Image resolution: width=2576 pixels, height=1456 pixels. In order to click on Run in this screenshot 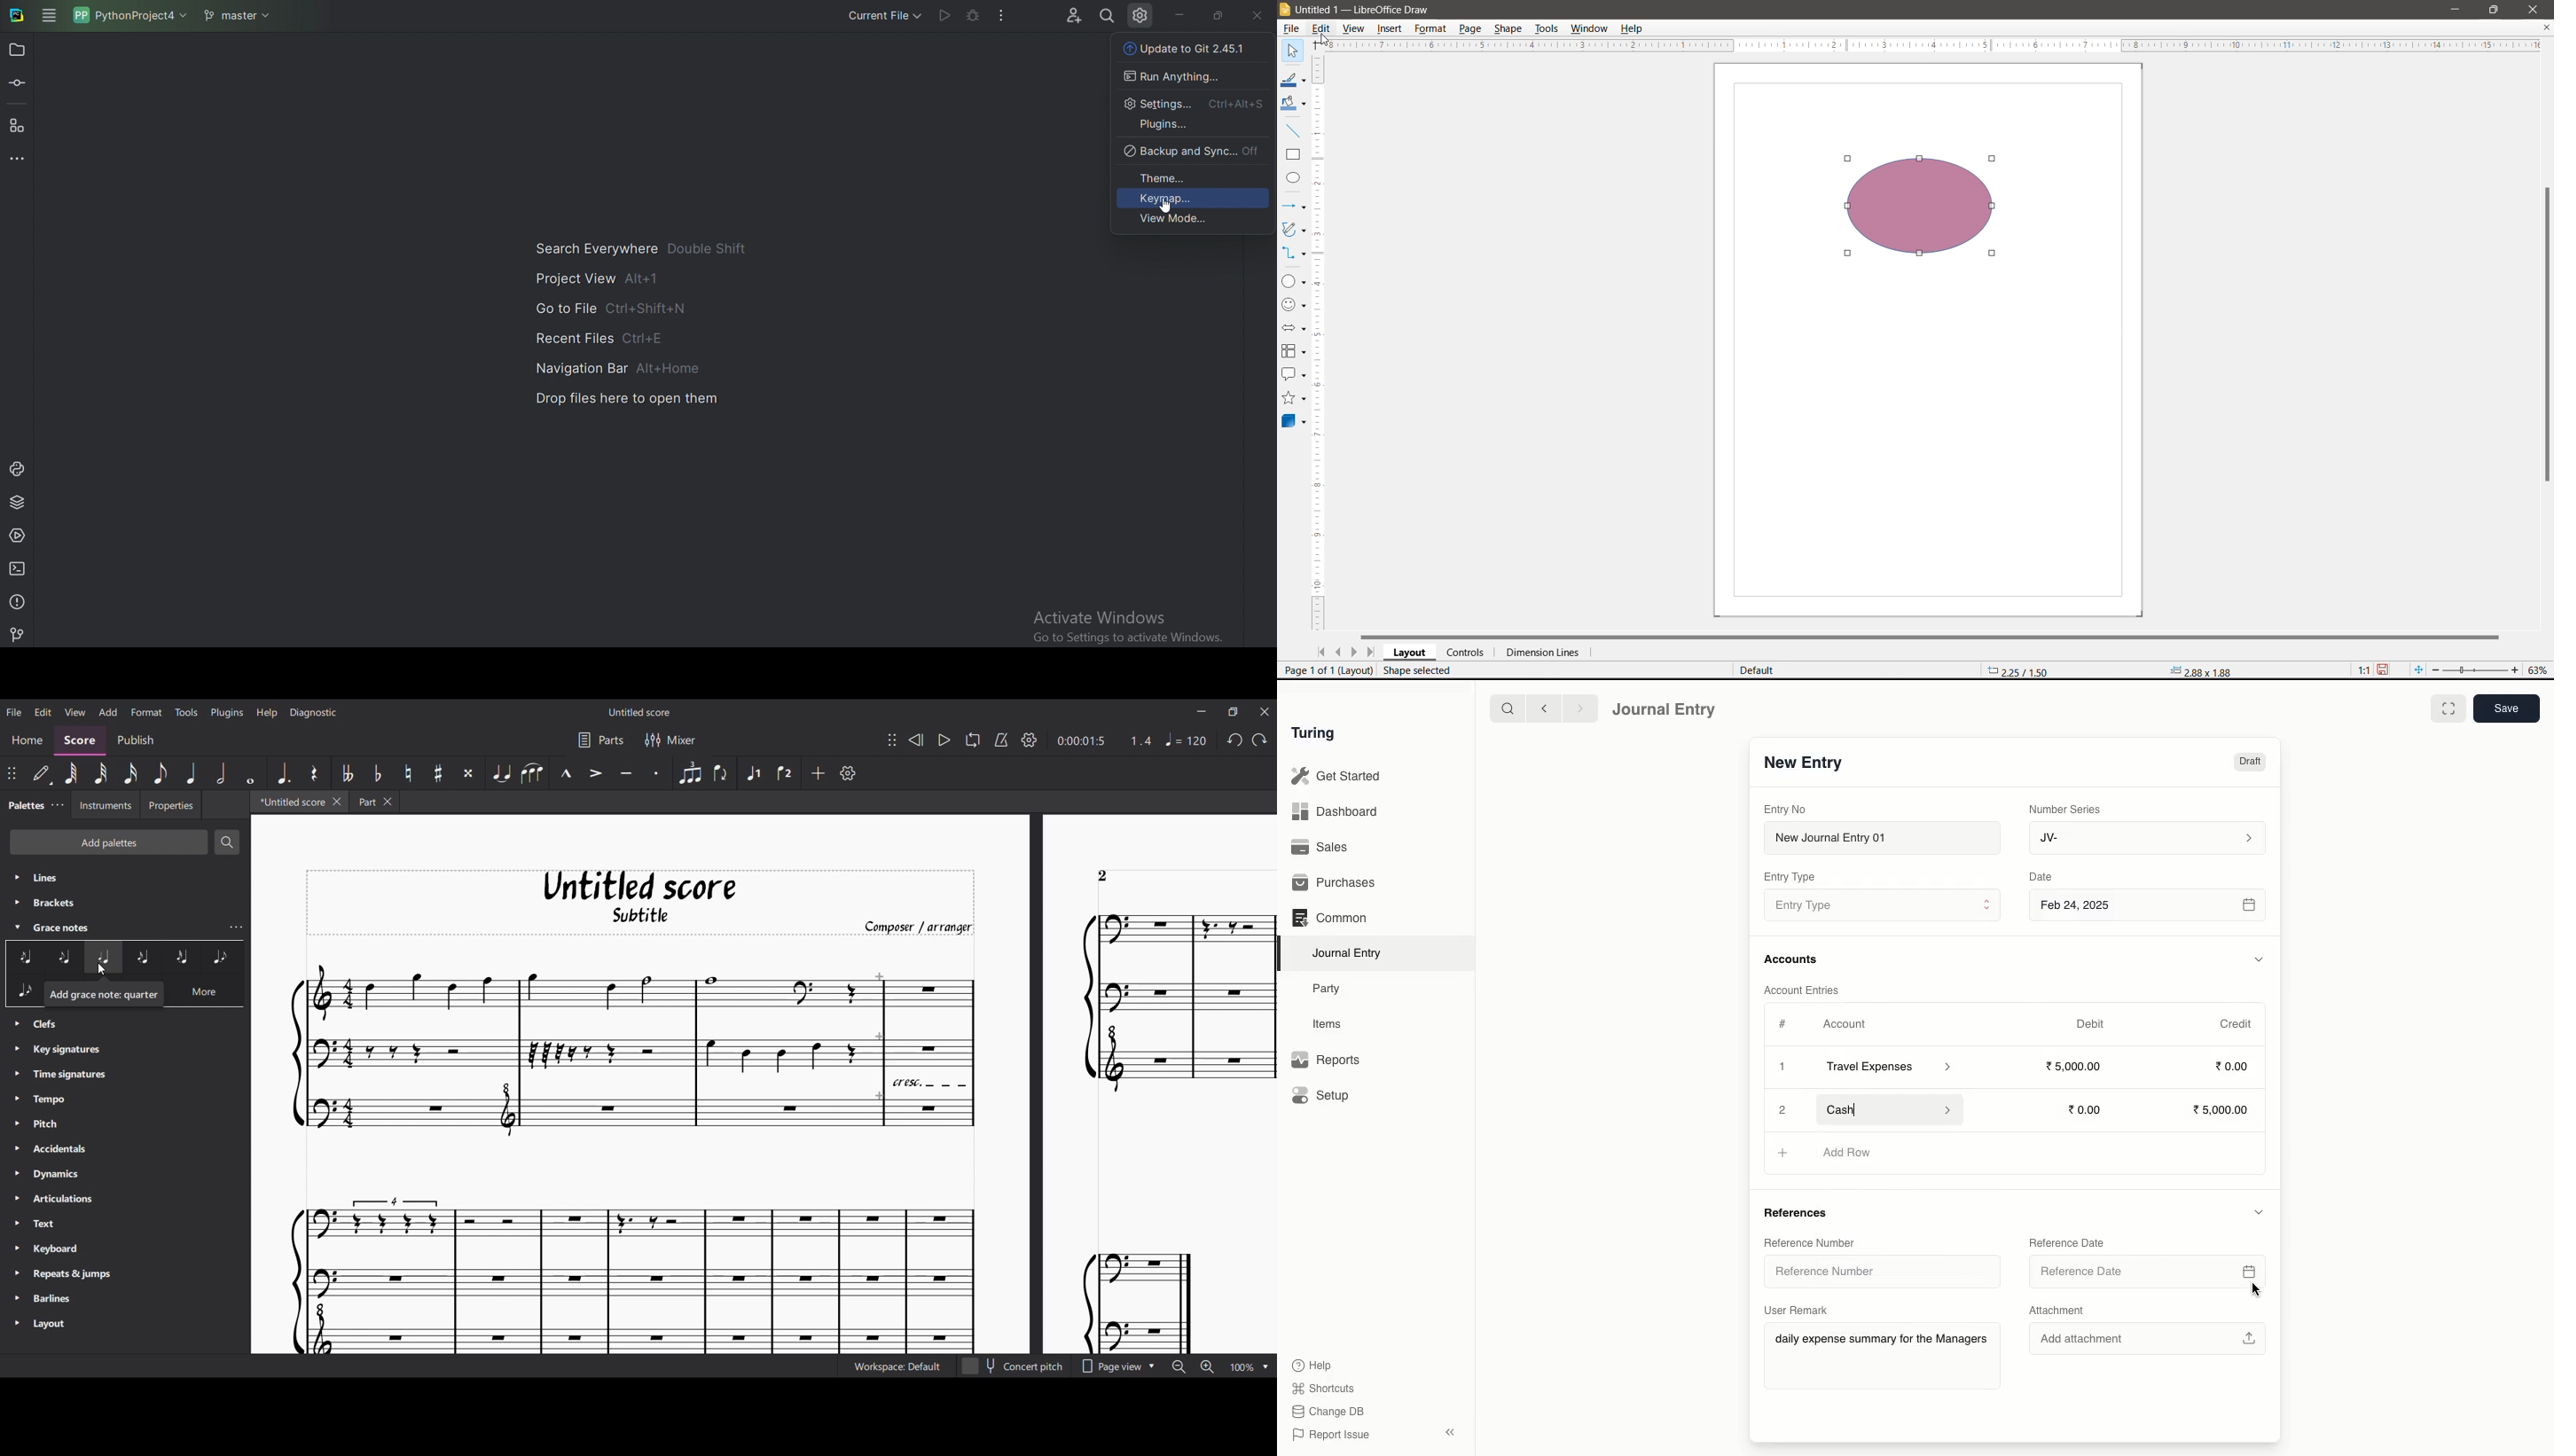, I will do `click(944, 14)`.